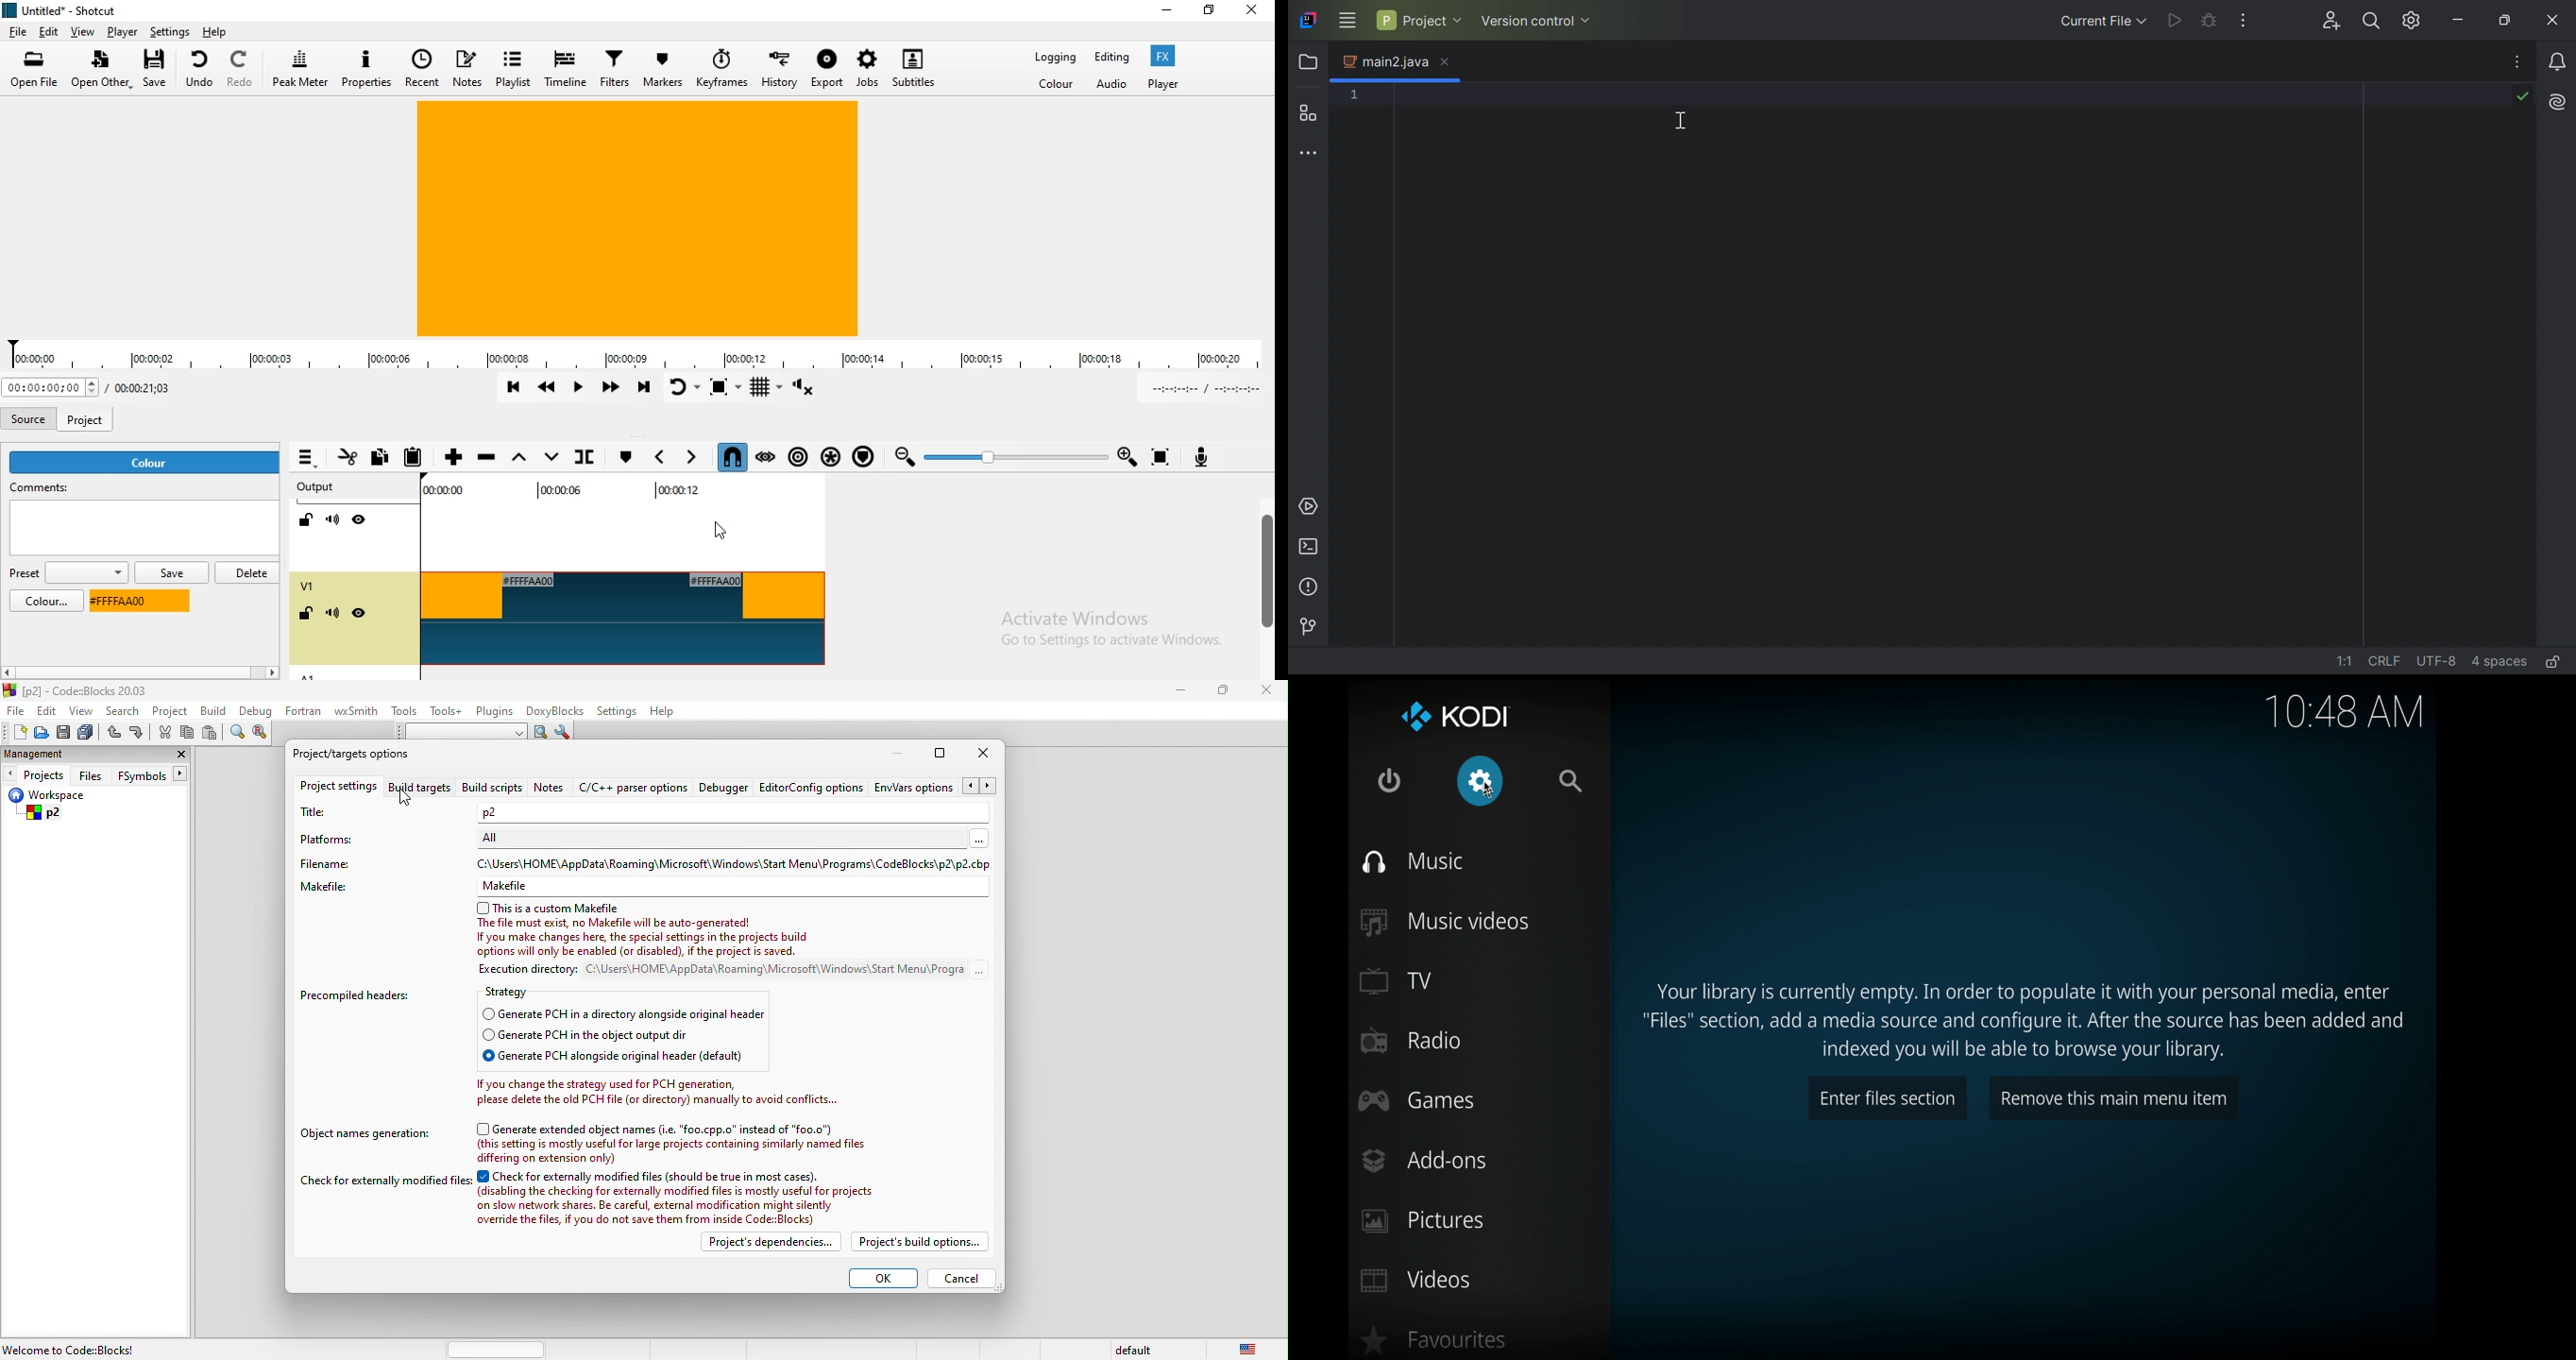  What do you see at coordinates (1130, 1350) in the screenshot?
I see `default` at bounding box center [1130, 1350].